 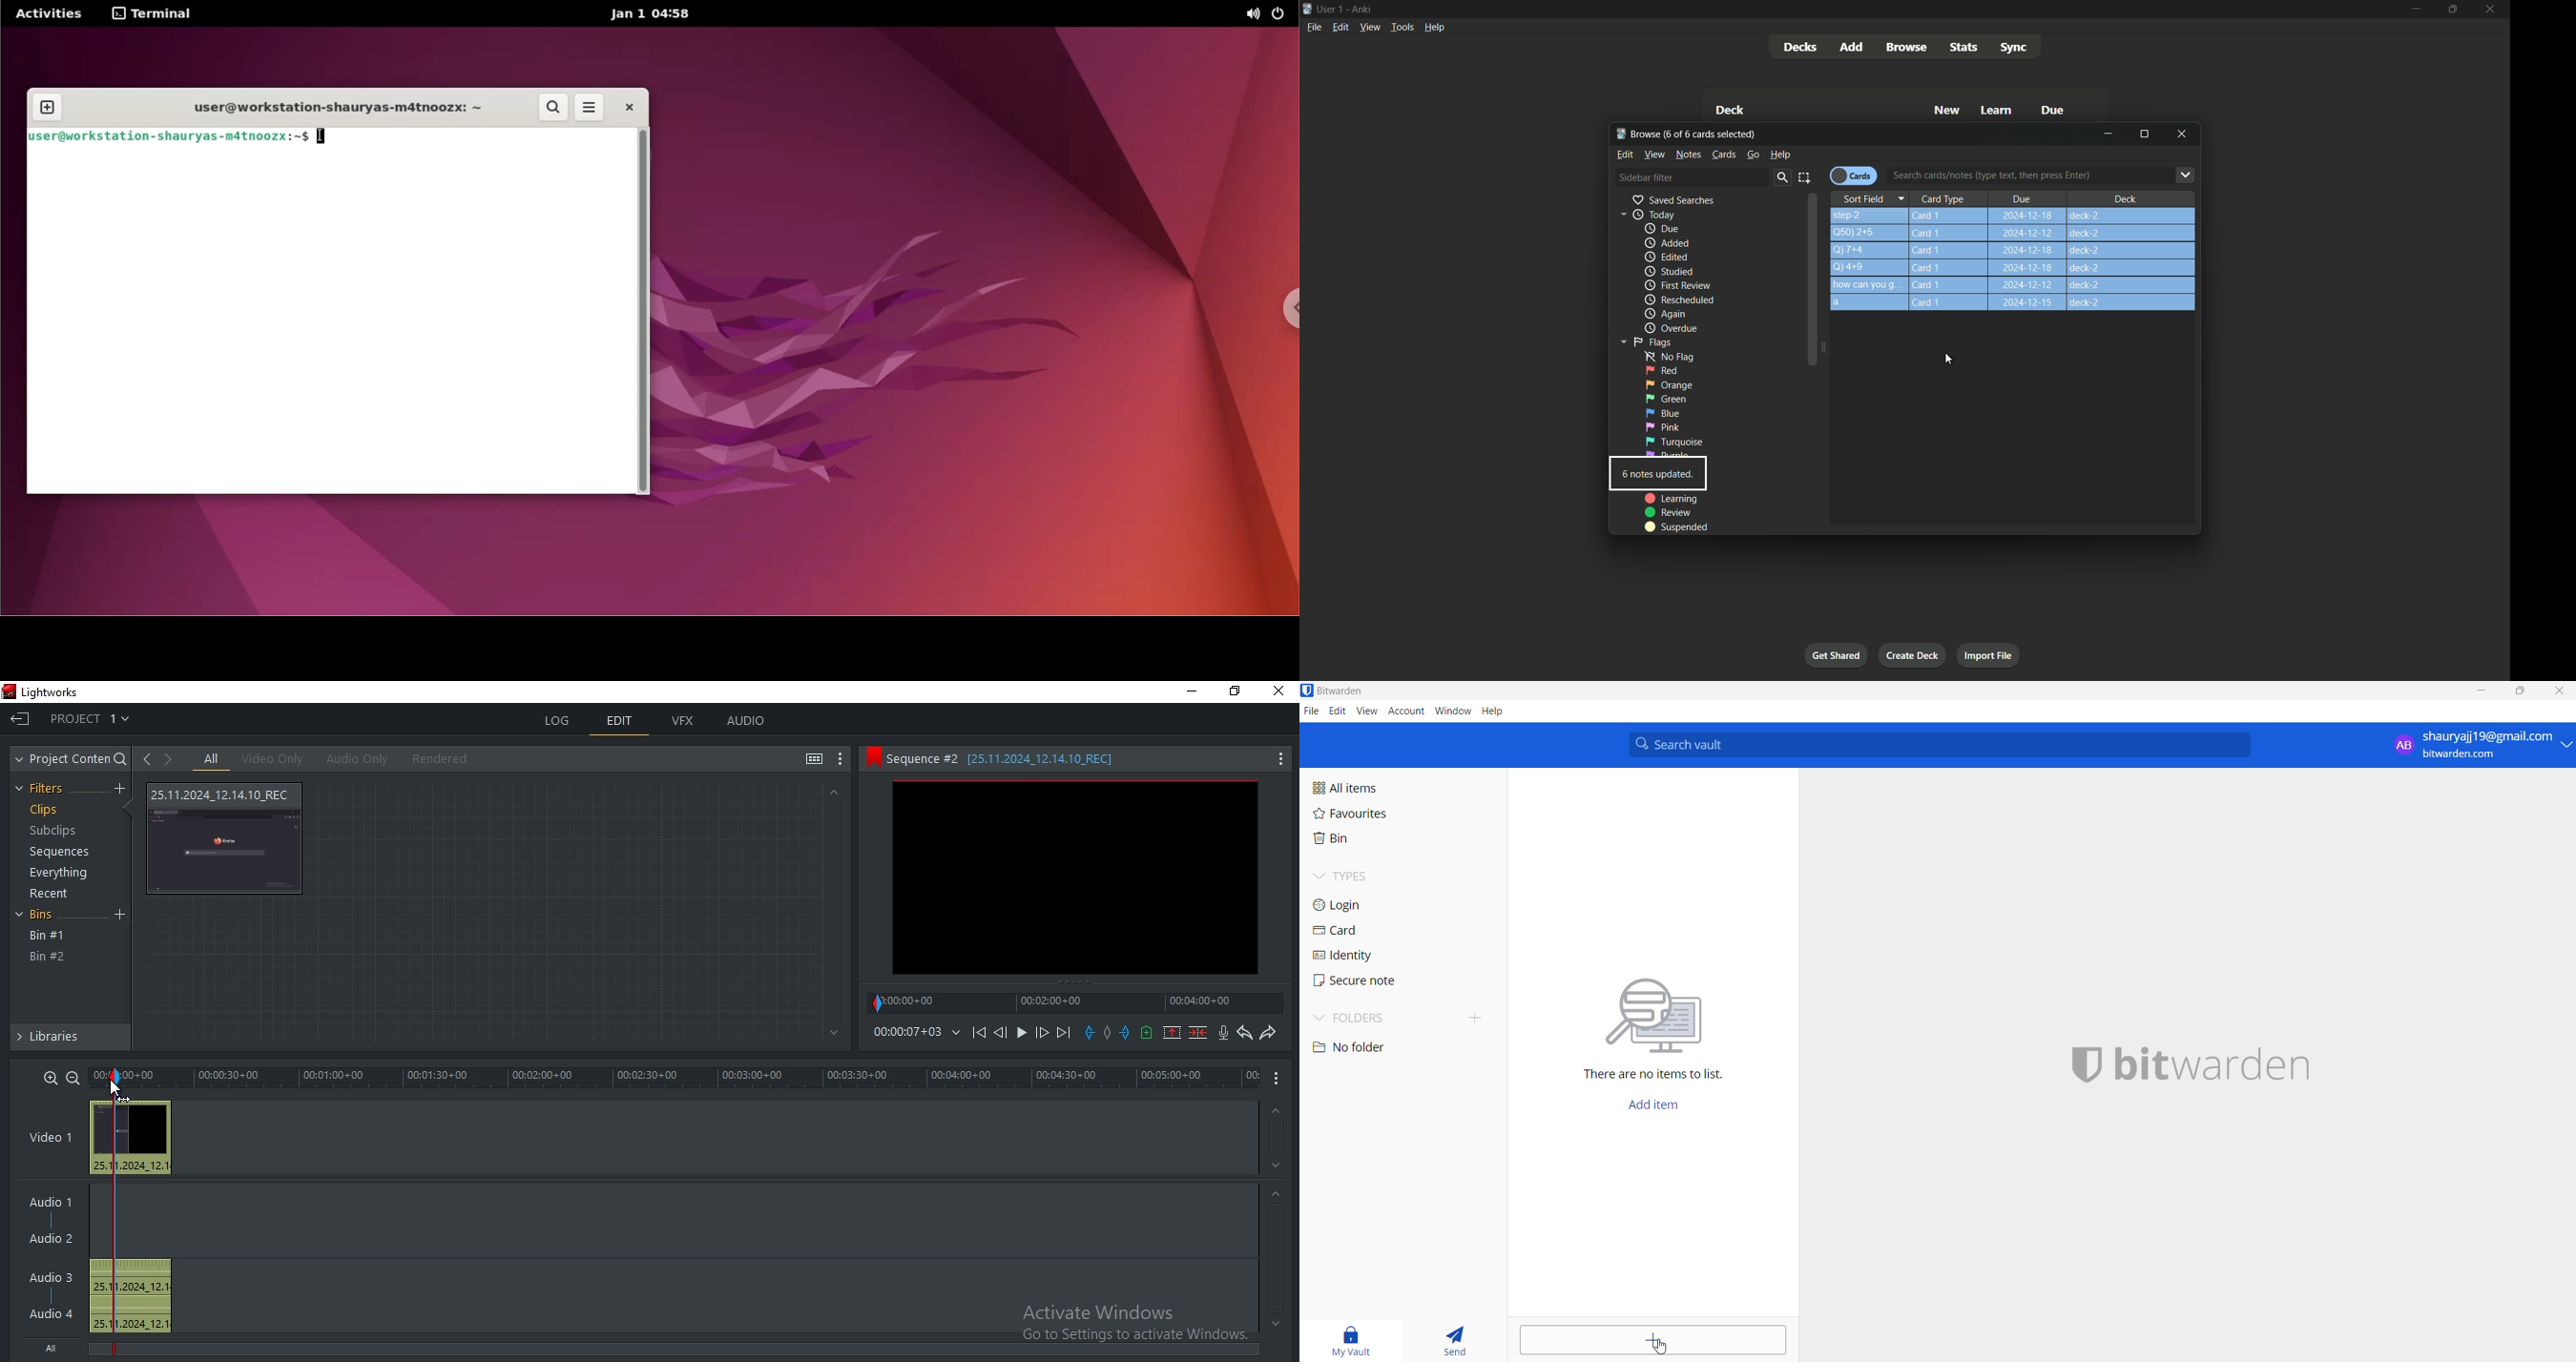 What do you see at coordinates (2051, 110) in the screenshot?
I see `Due` at bounding box center [2051, 110].